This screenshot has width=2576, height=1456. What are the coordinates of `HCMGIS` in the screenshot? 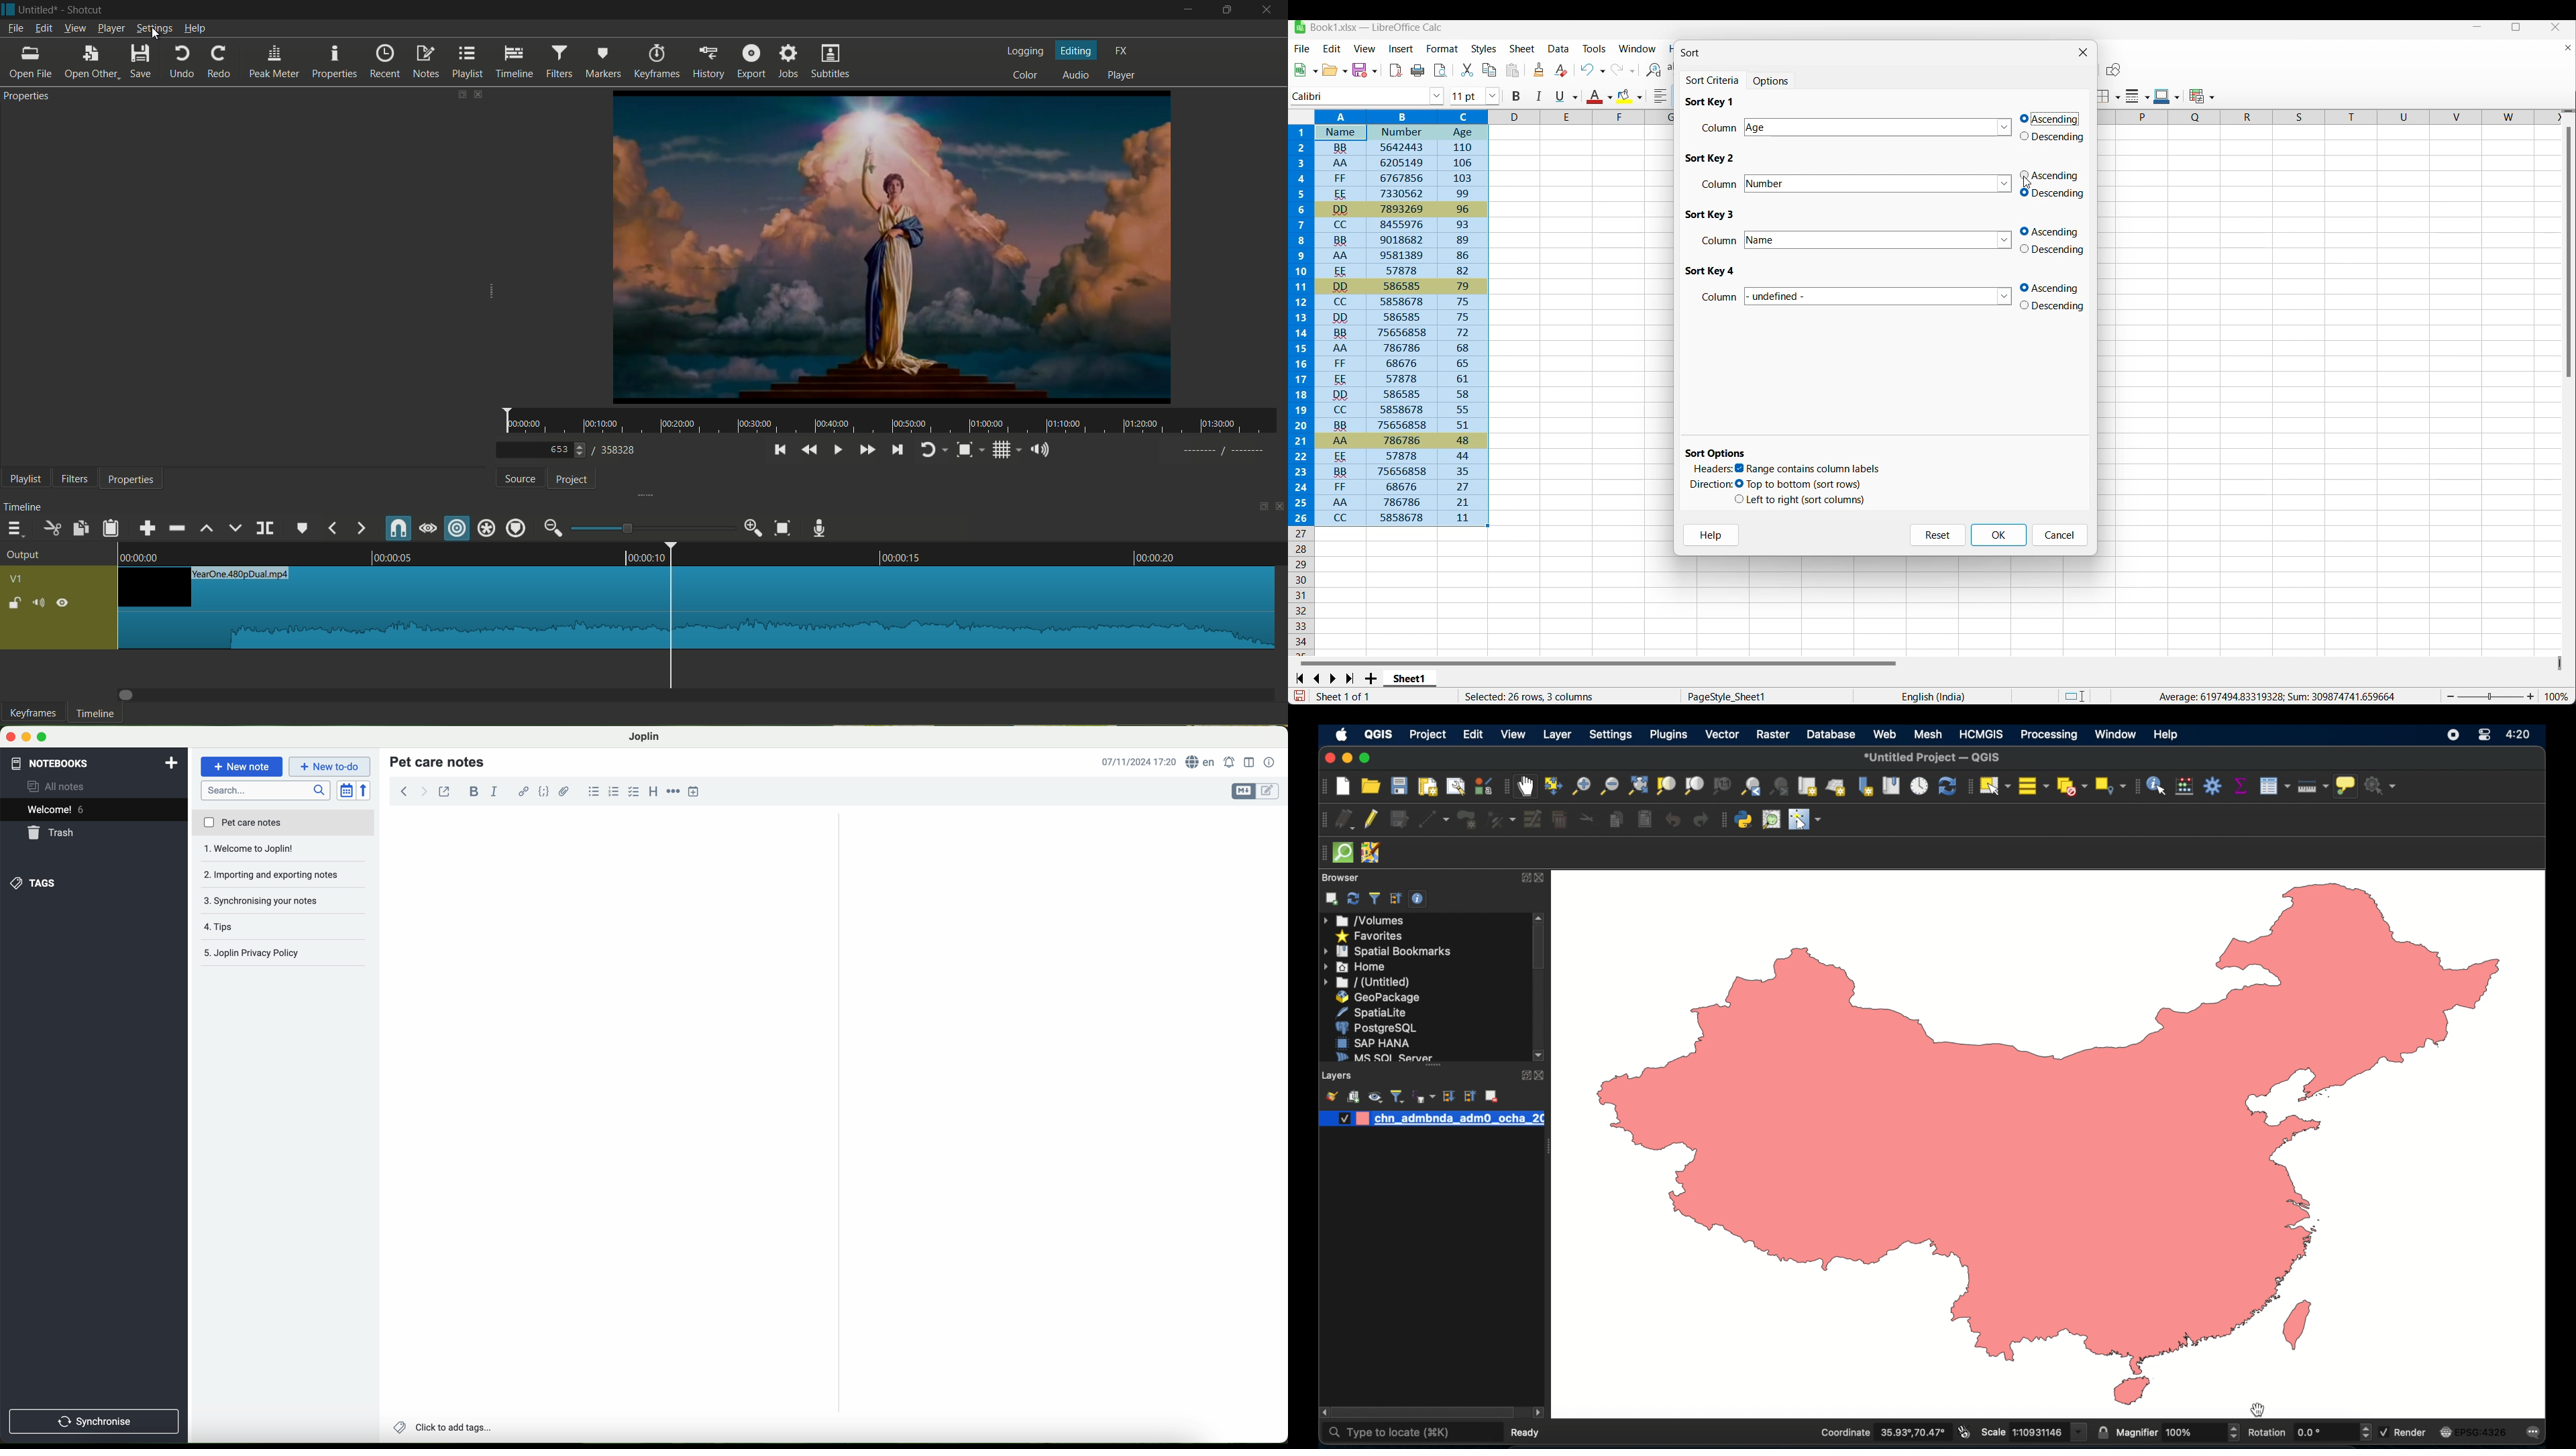 It's located at (1981, 734).